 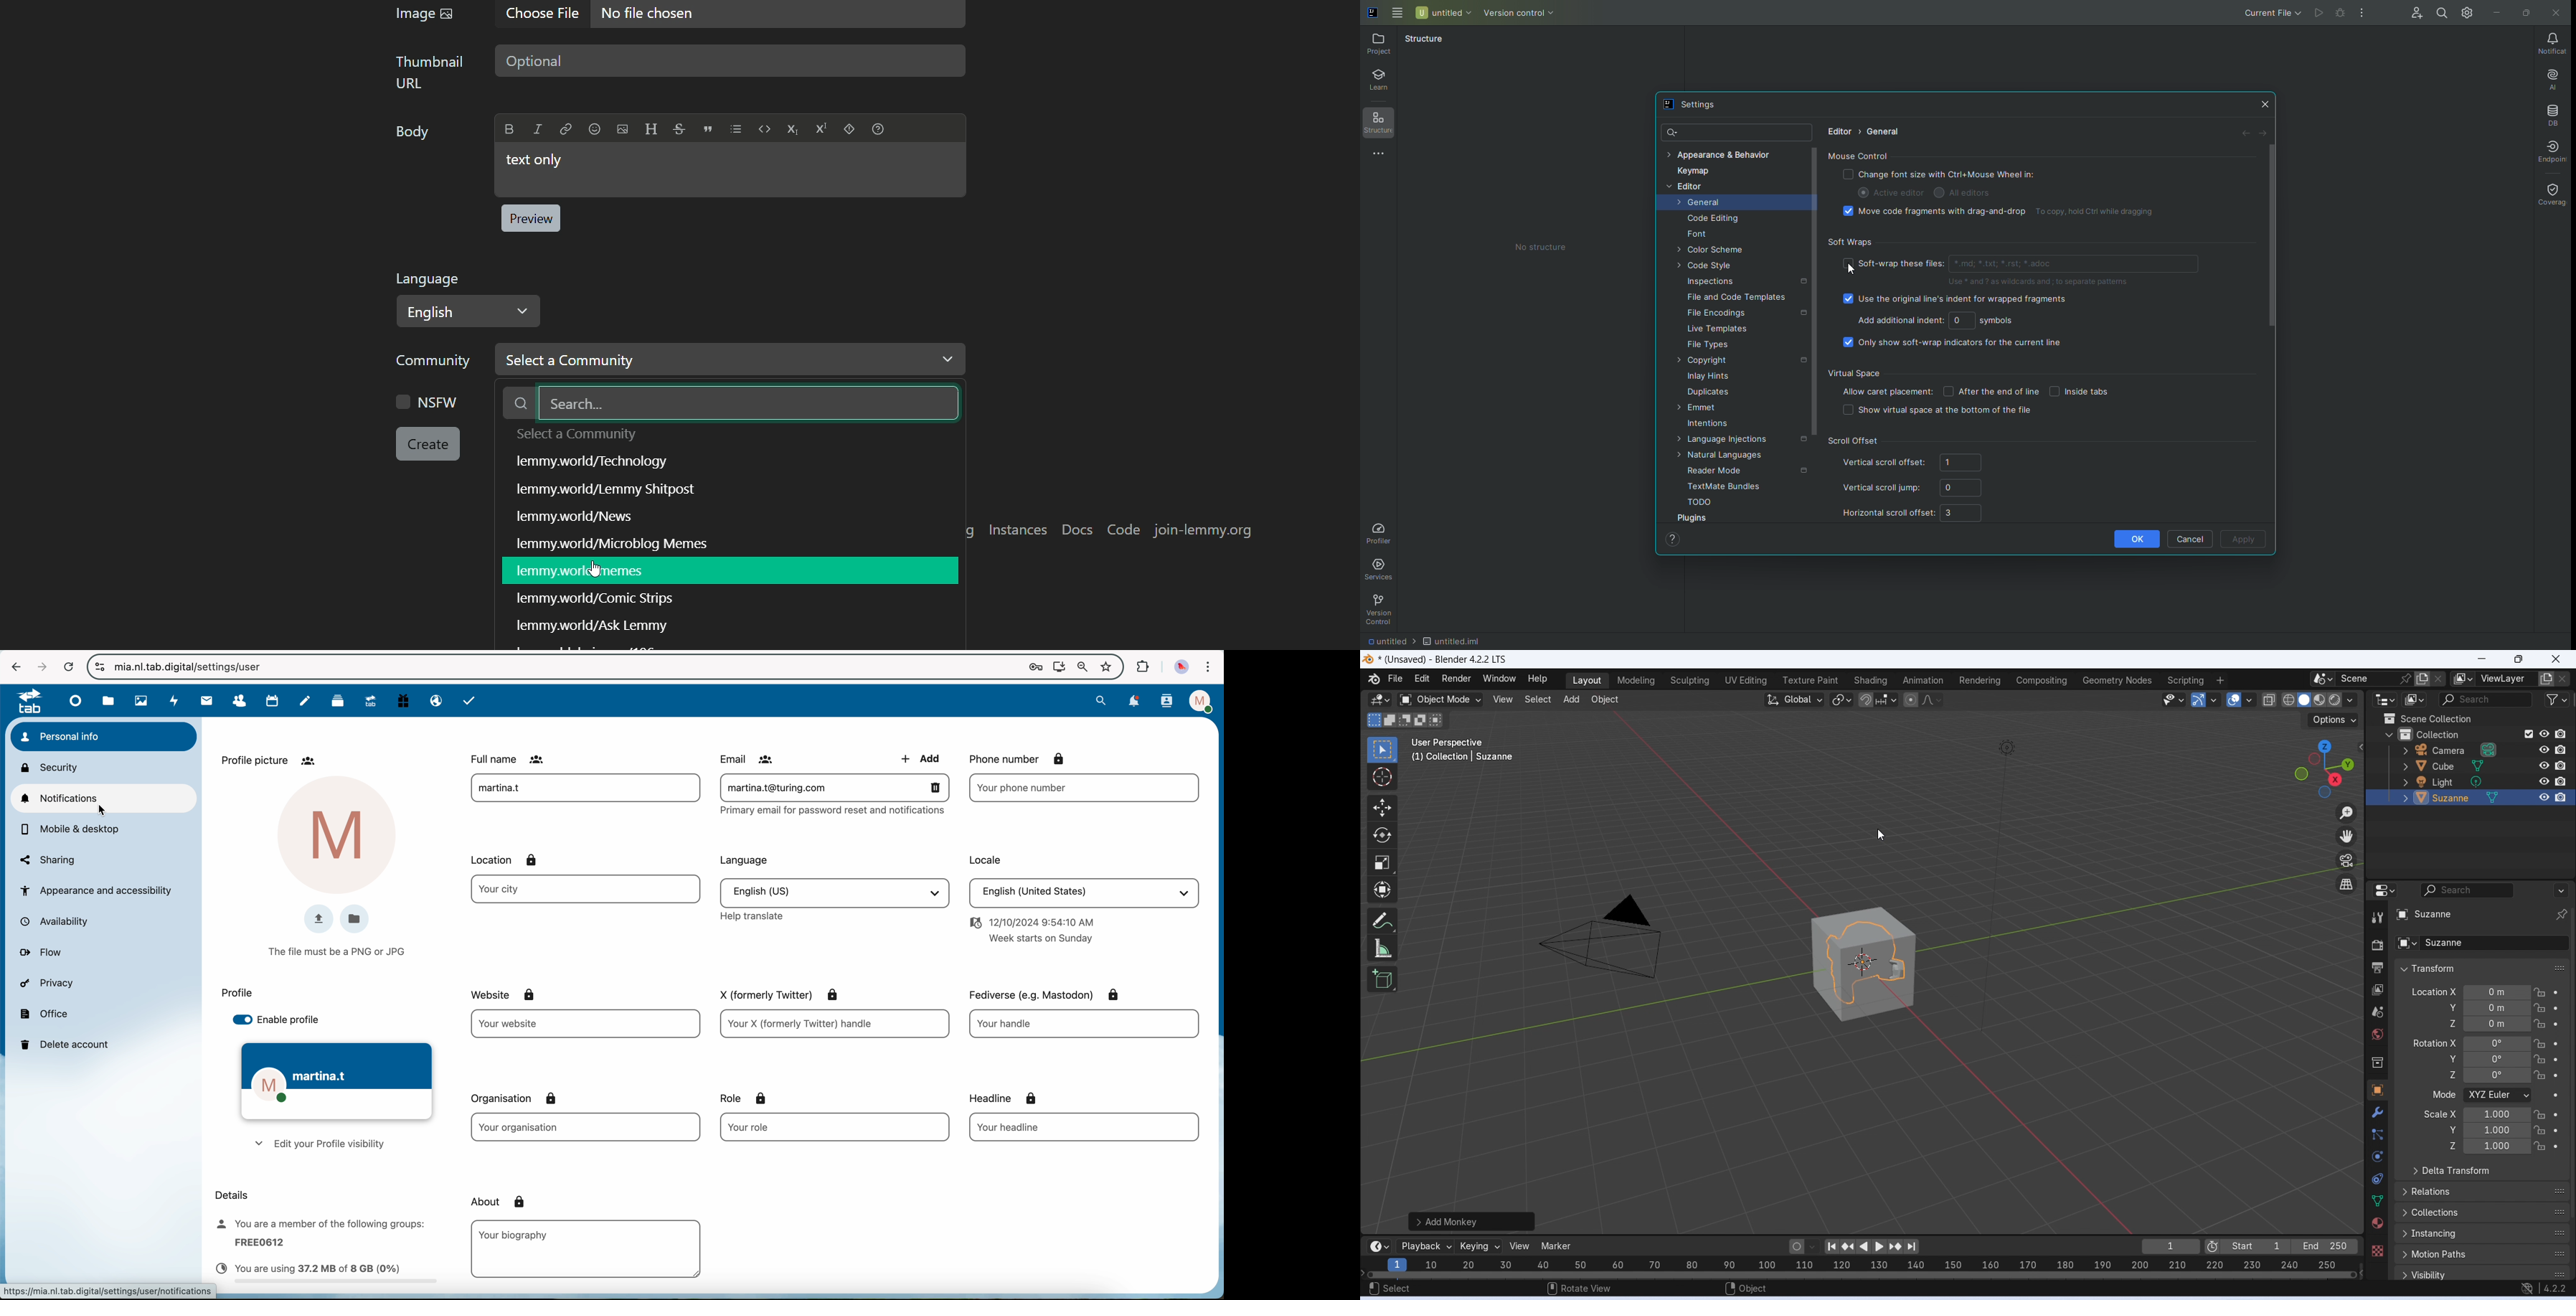 I want to click on deck, so click(x=337, y=704).